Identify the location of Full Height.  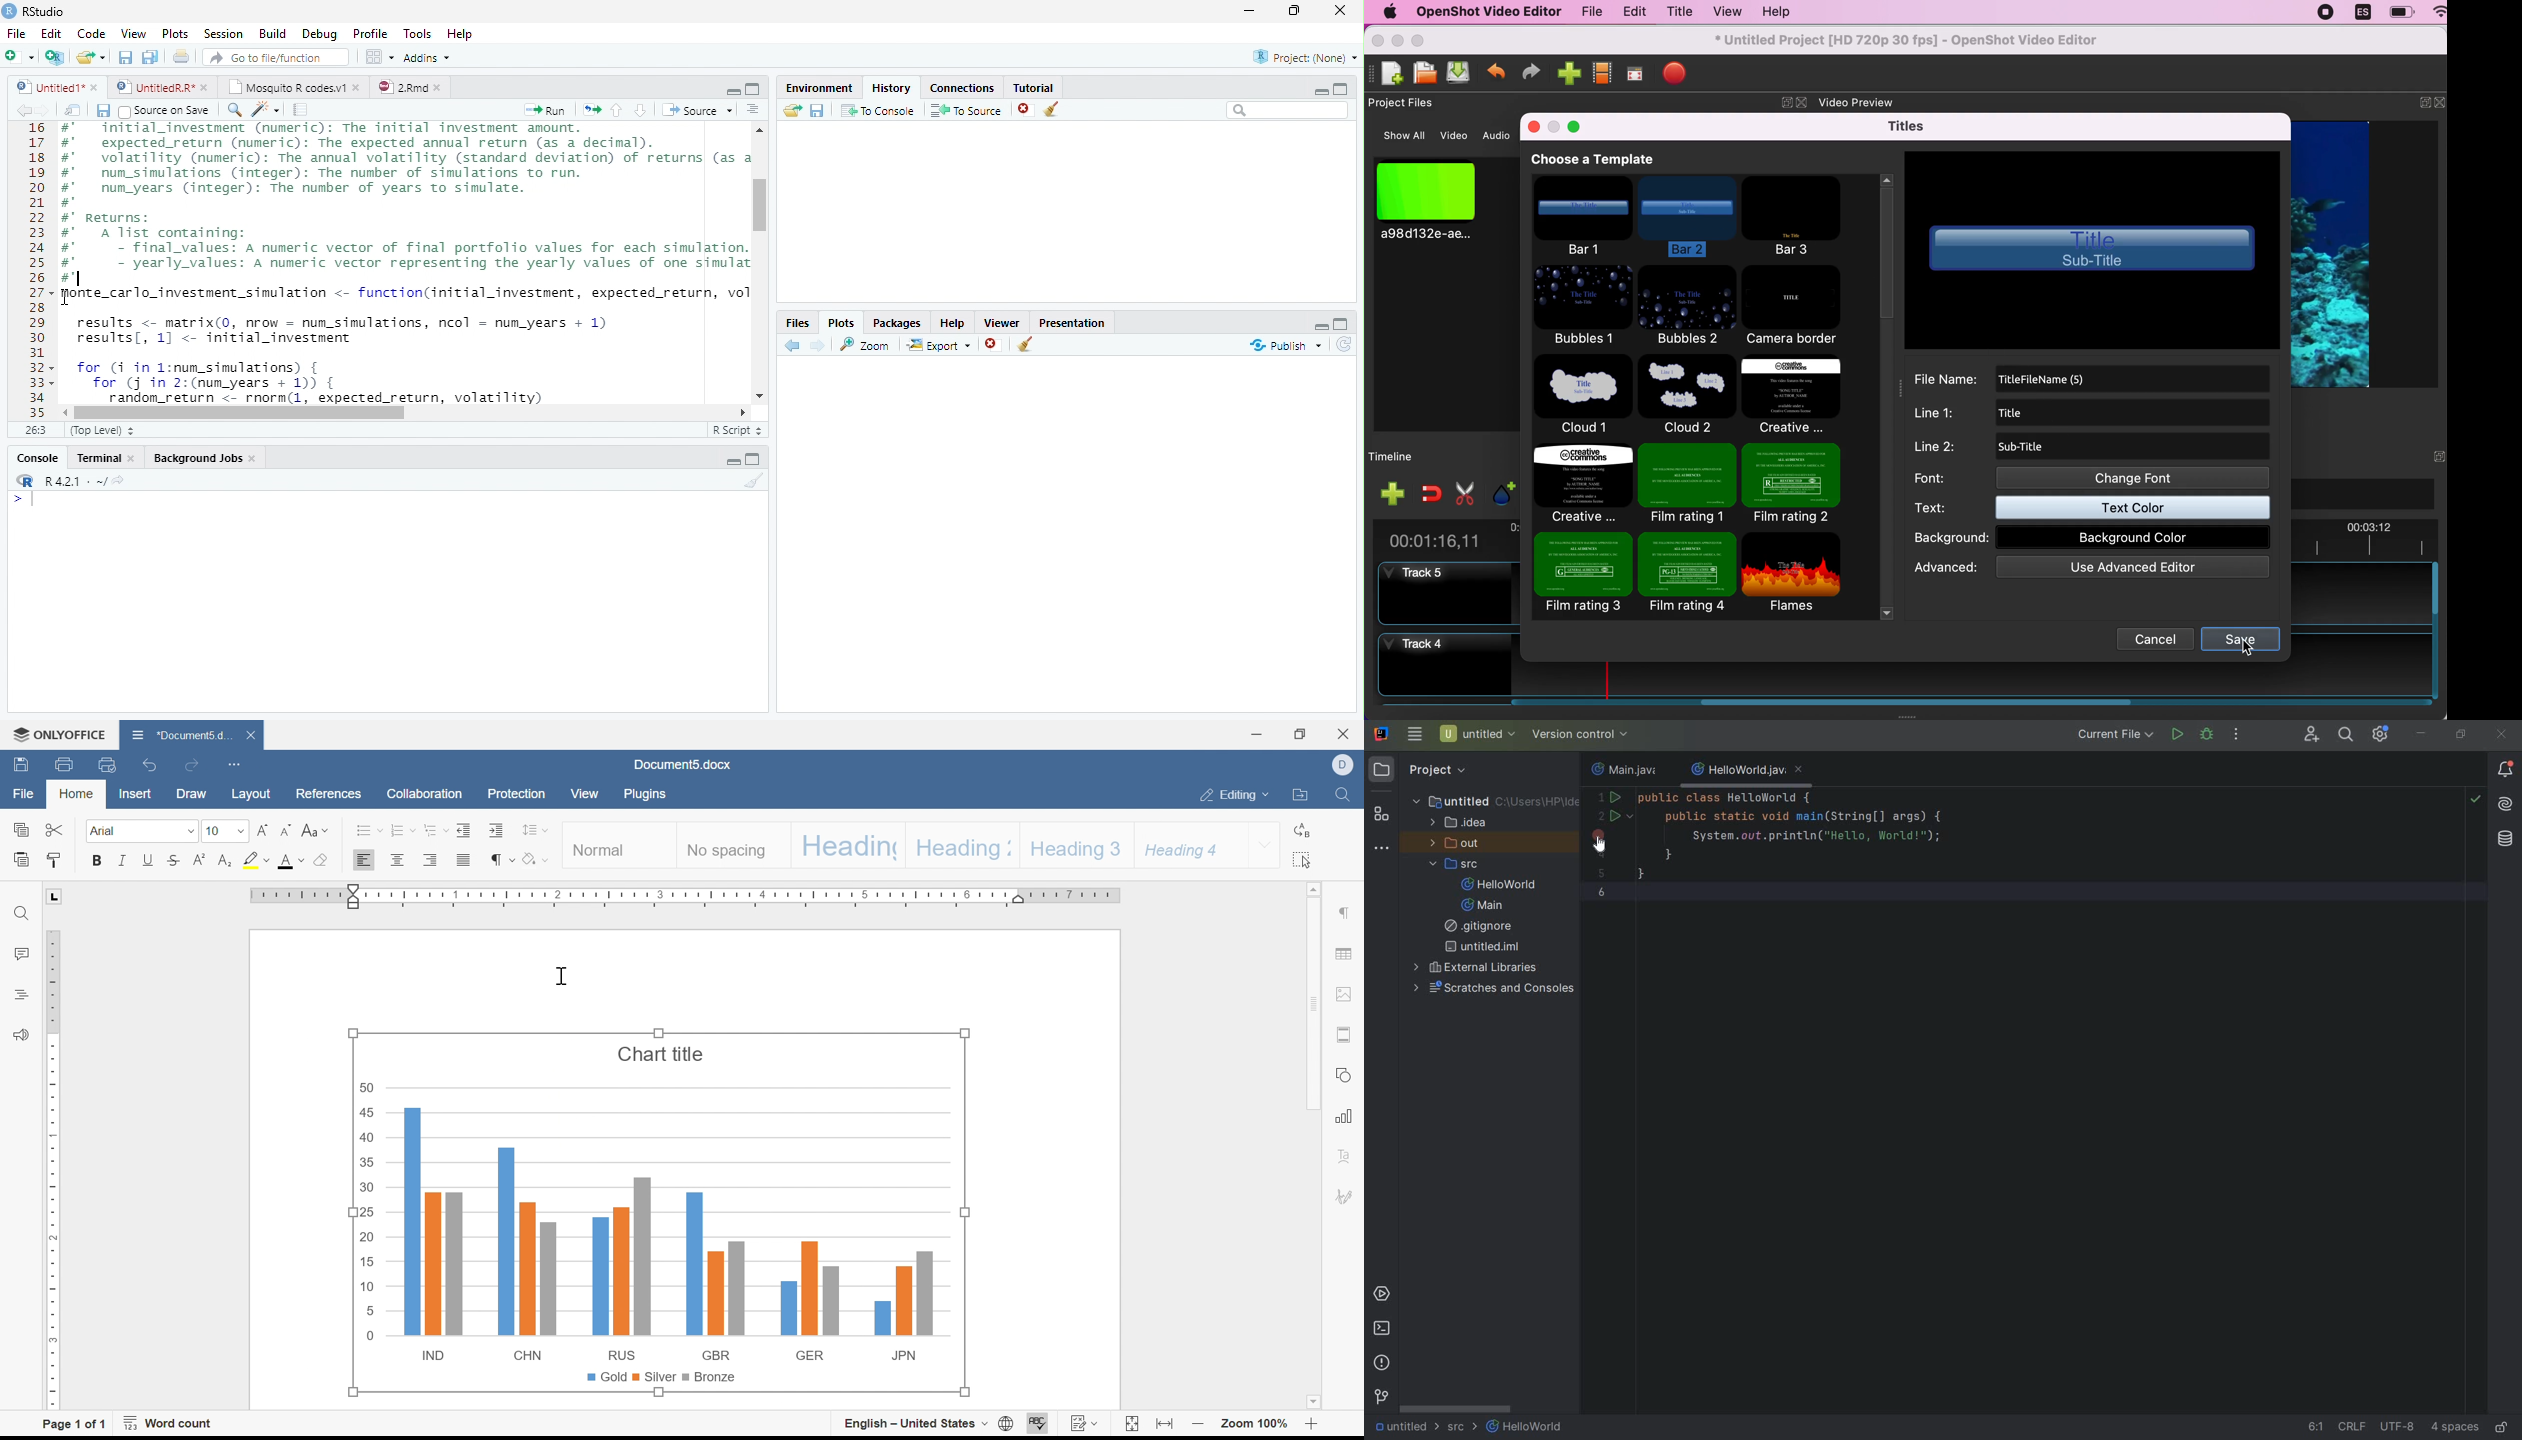
(754, 88).